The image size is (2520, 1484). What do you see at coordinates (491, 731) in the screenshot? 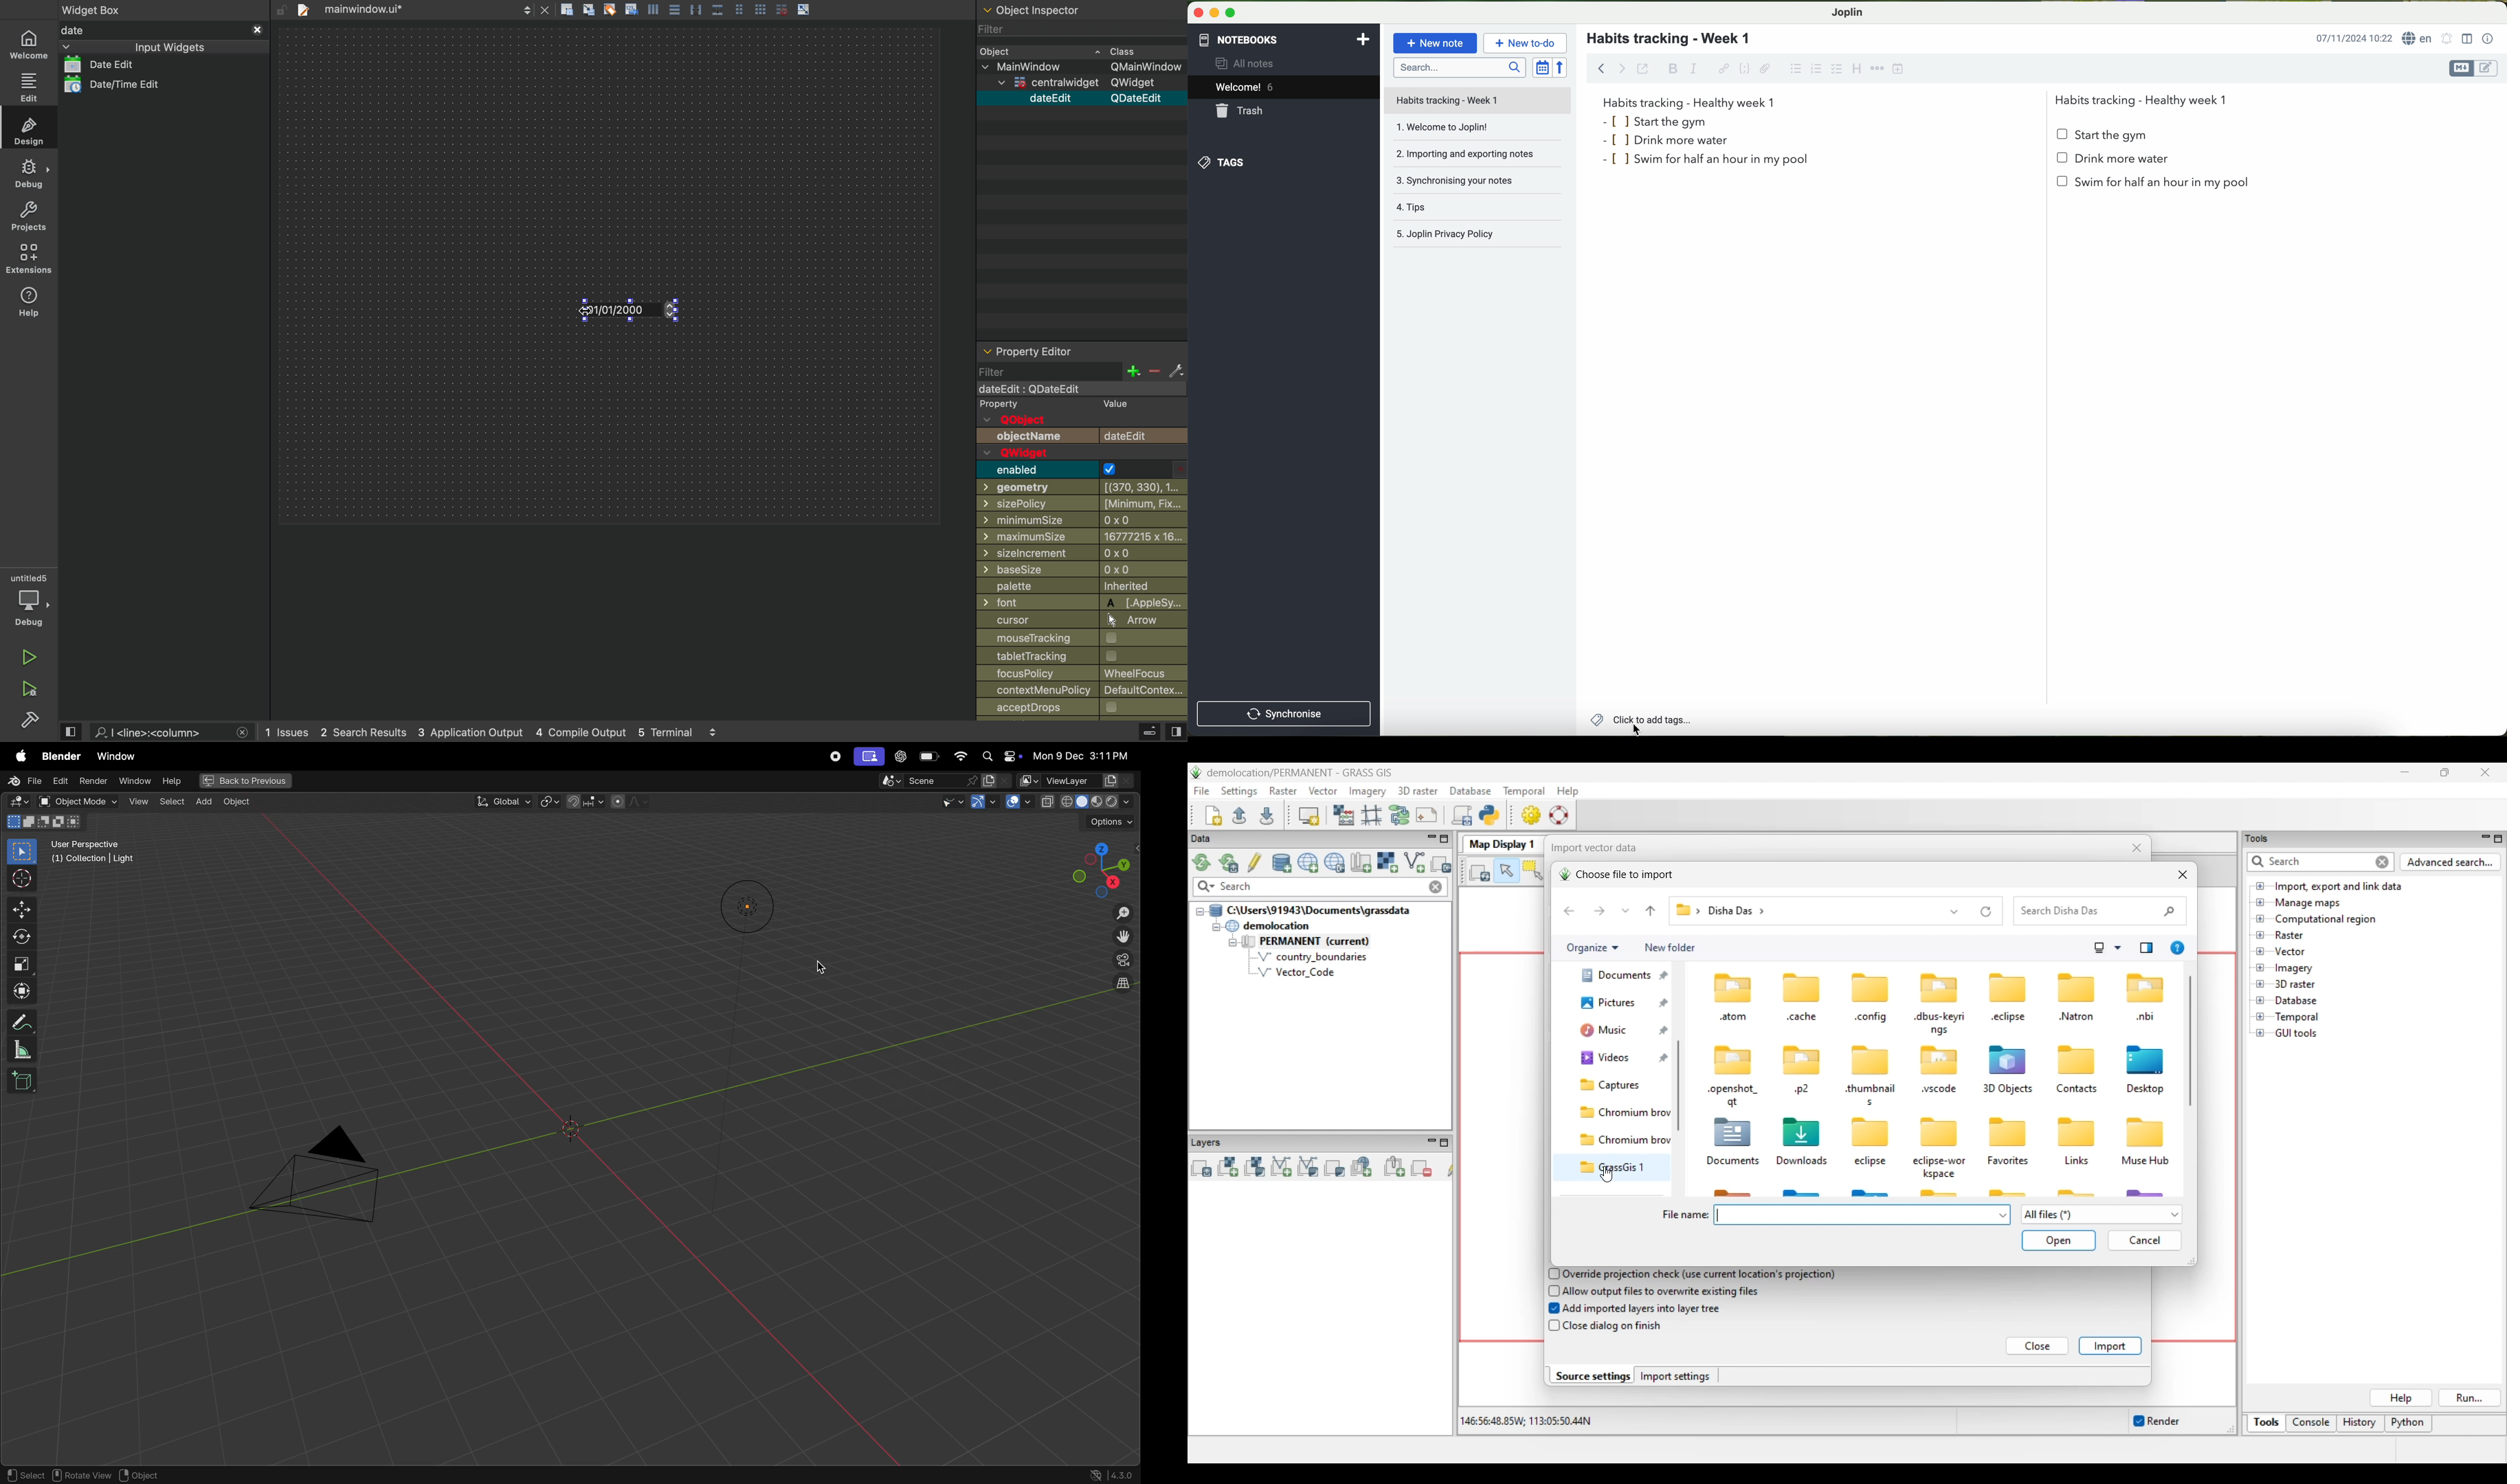
I see `logs` at bounding box center [491, 731].